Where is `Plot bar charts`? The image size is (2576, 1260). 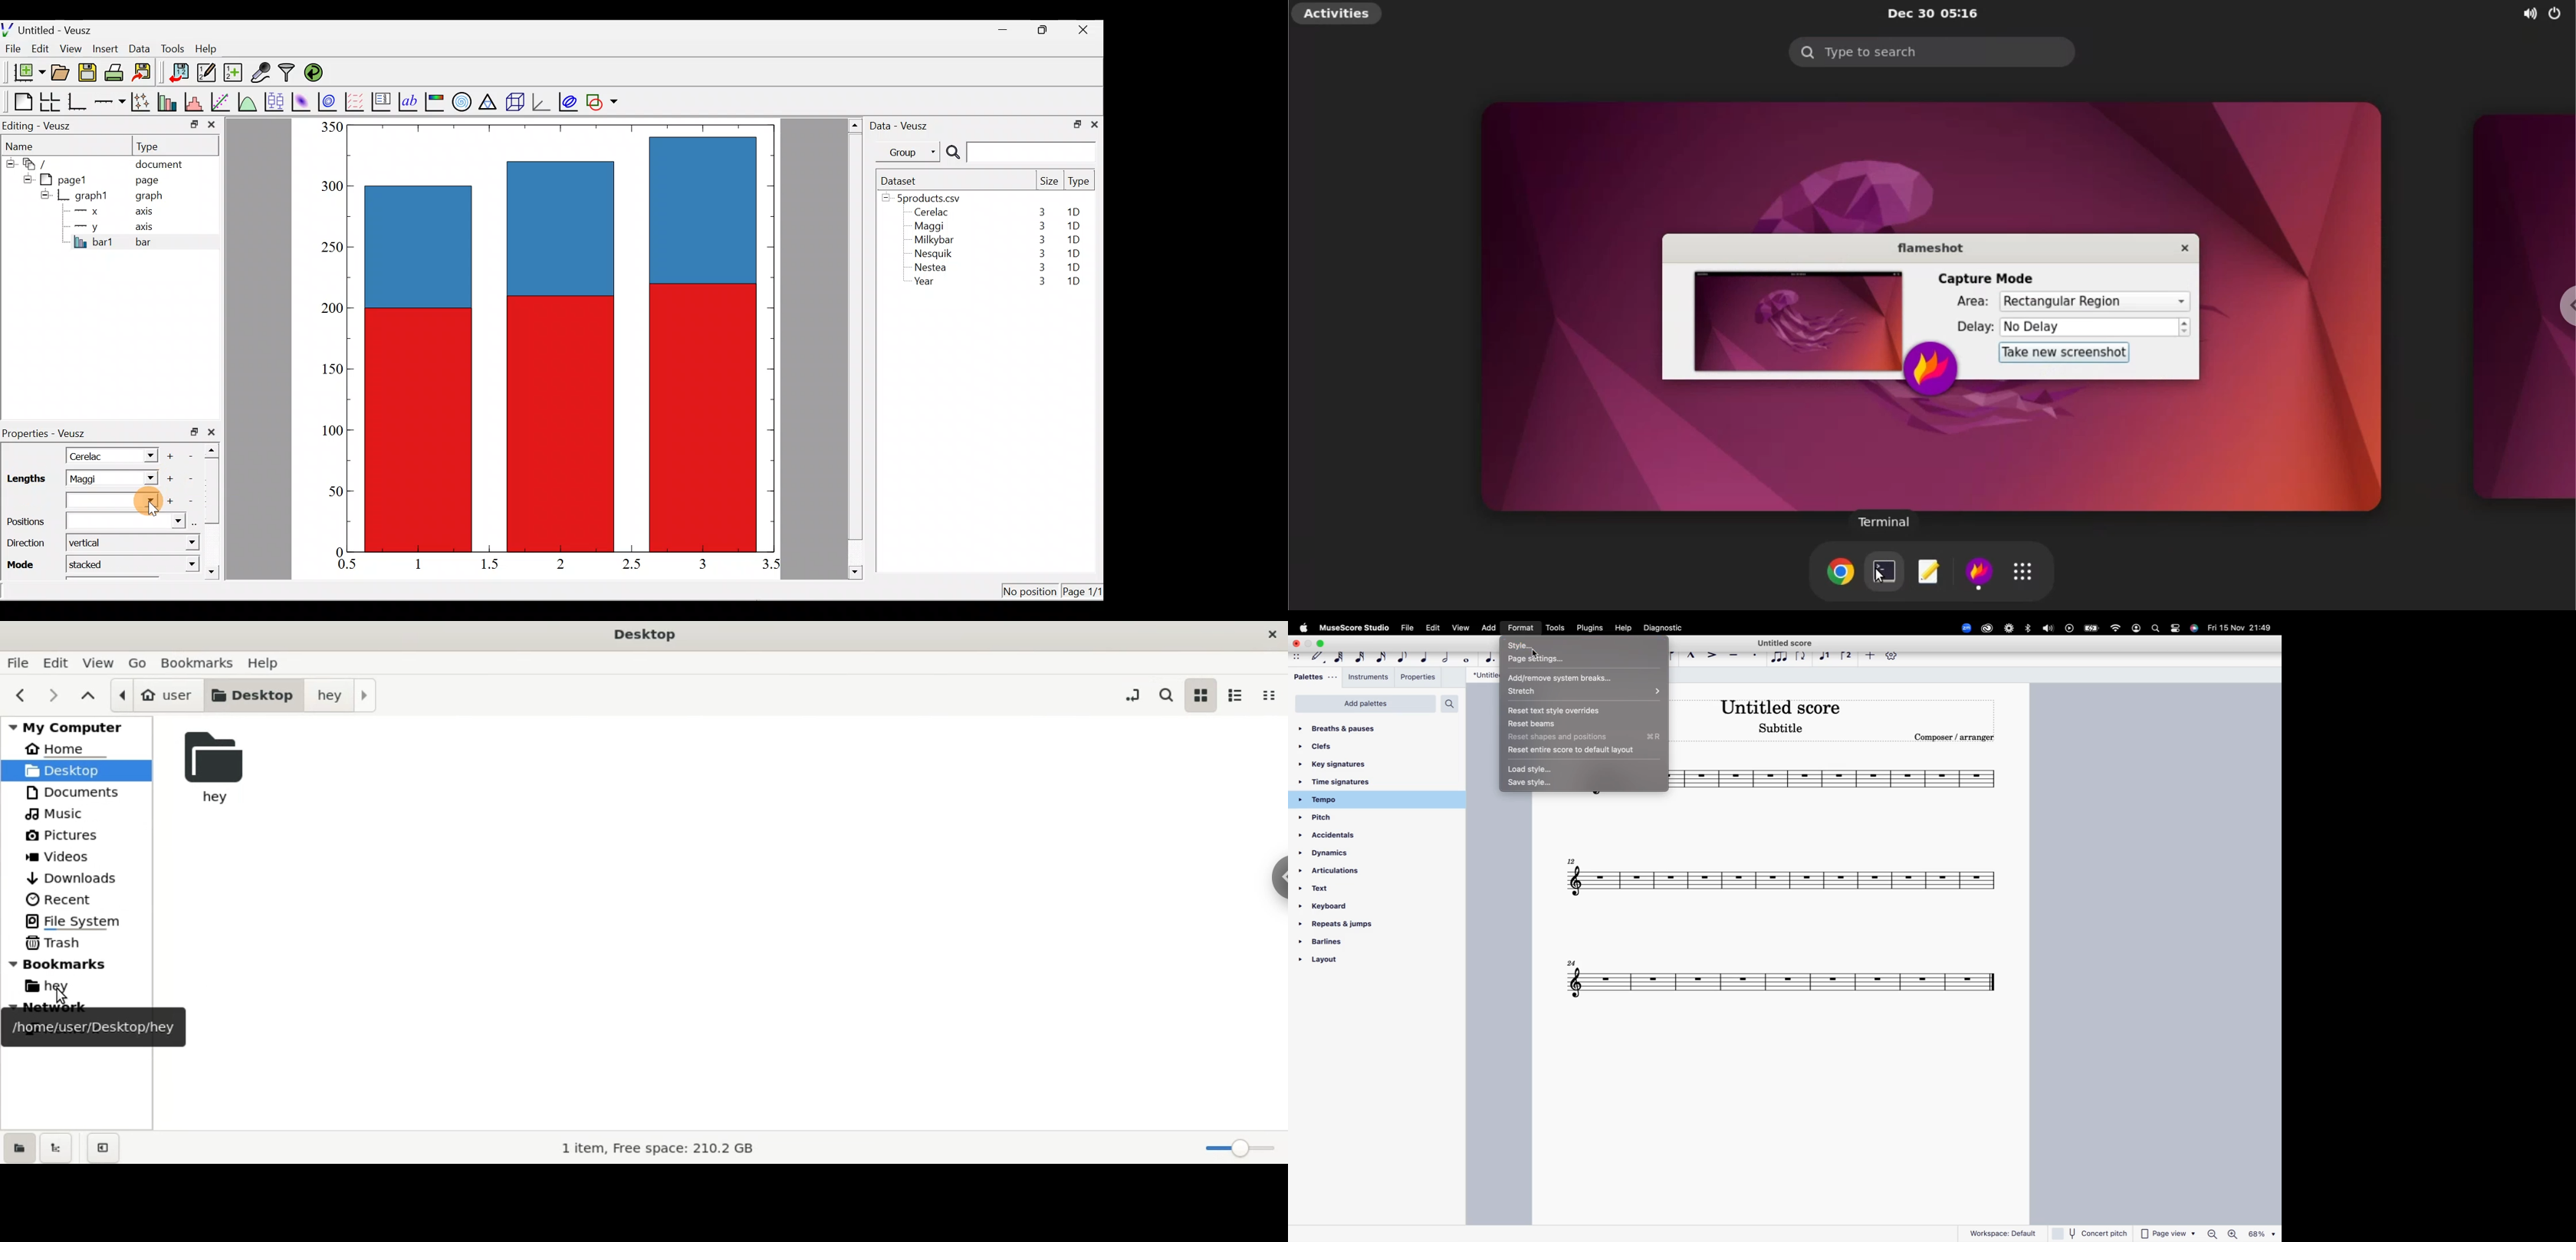 Plot bar charts is located at coordinates (168, 101).